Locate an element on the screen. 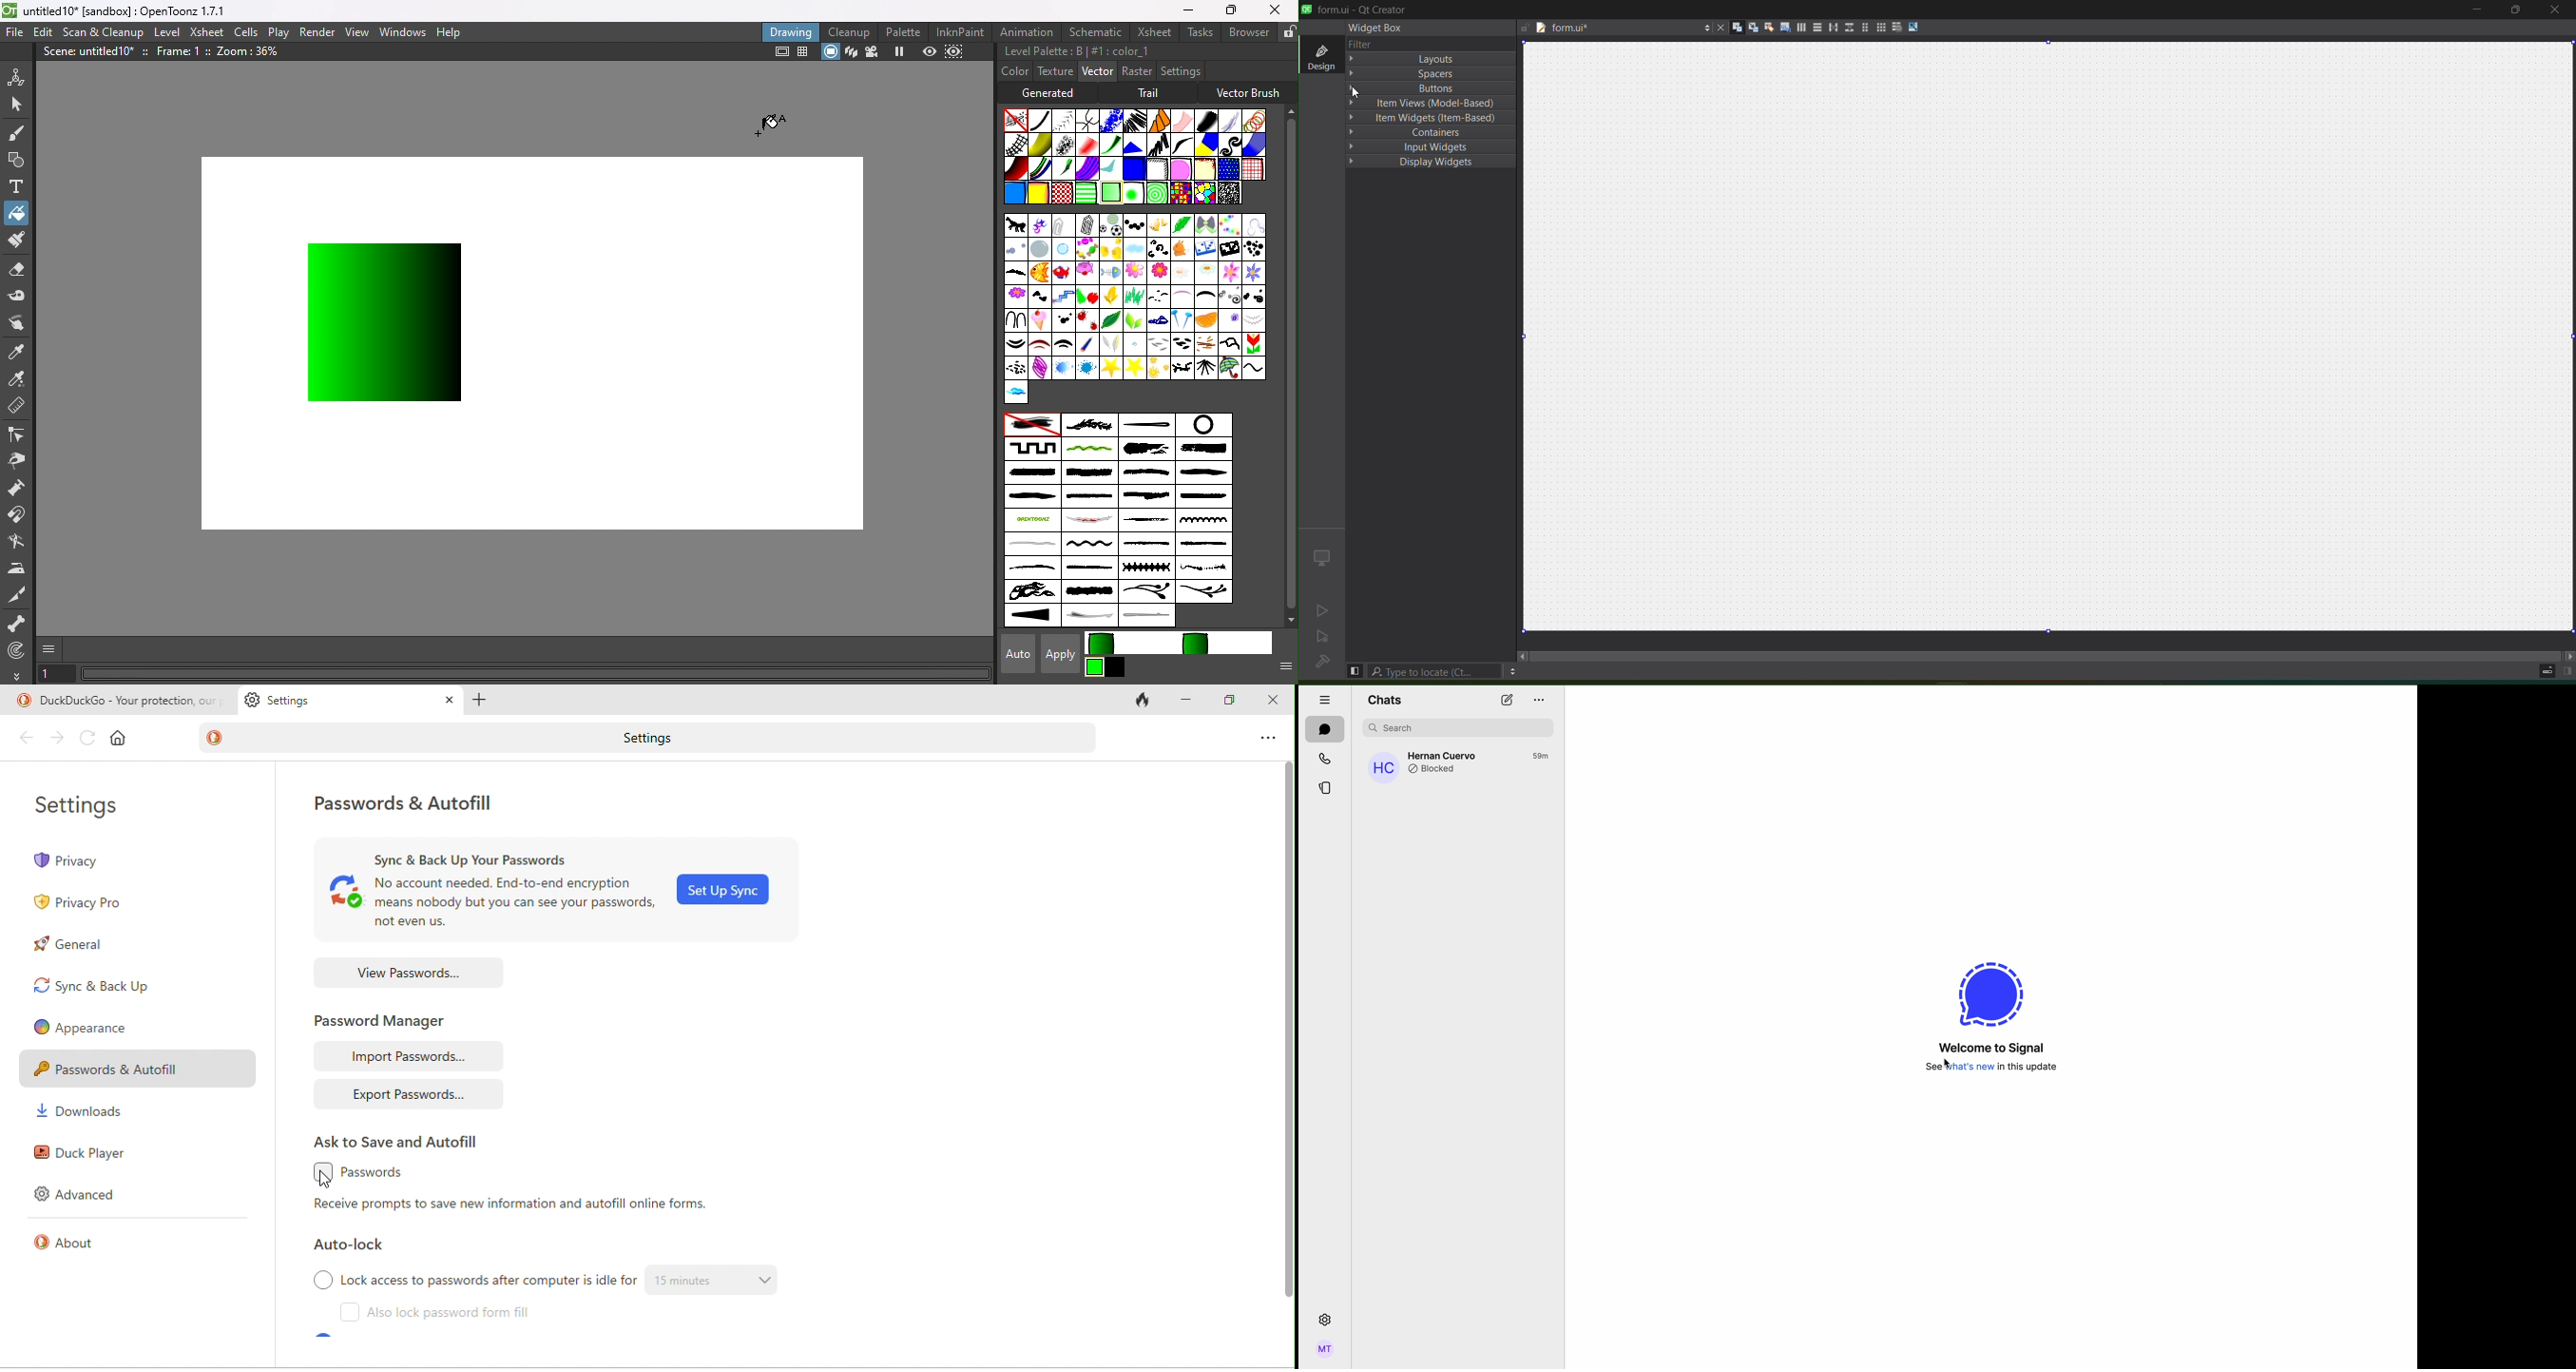  leaf2 is located at coordinates (1135, 320).